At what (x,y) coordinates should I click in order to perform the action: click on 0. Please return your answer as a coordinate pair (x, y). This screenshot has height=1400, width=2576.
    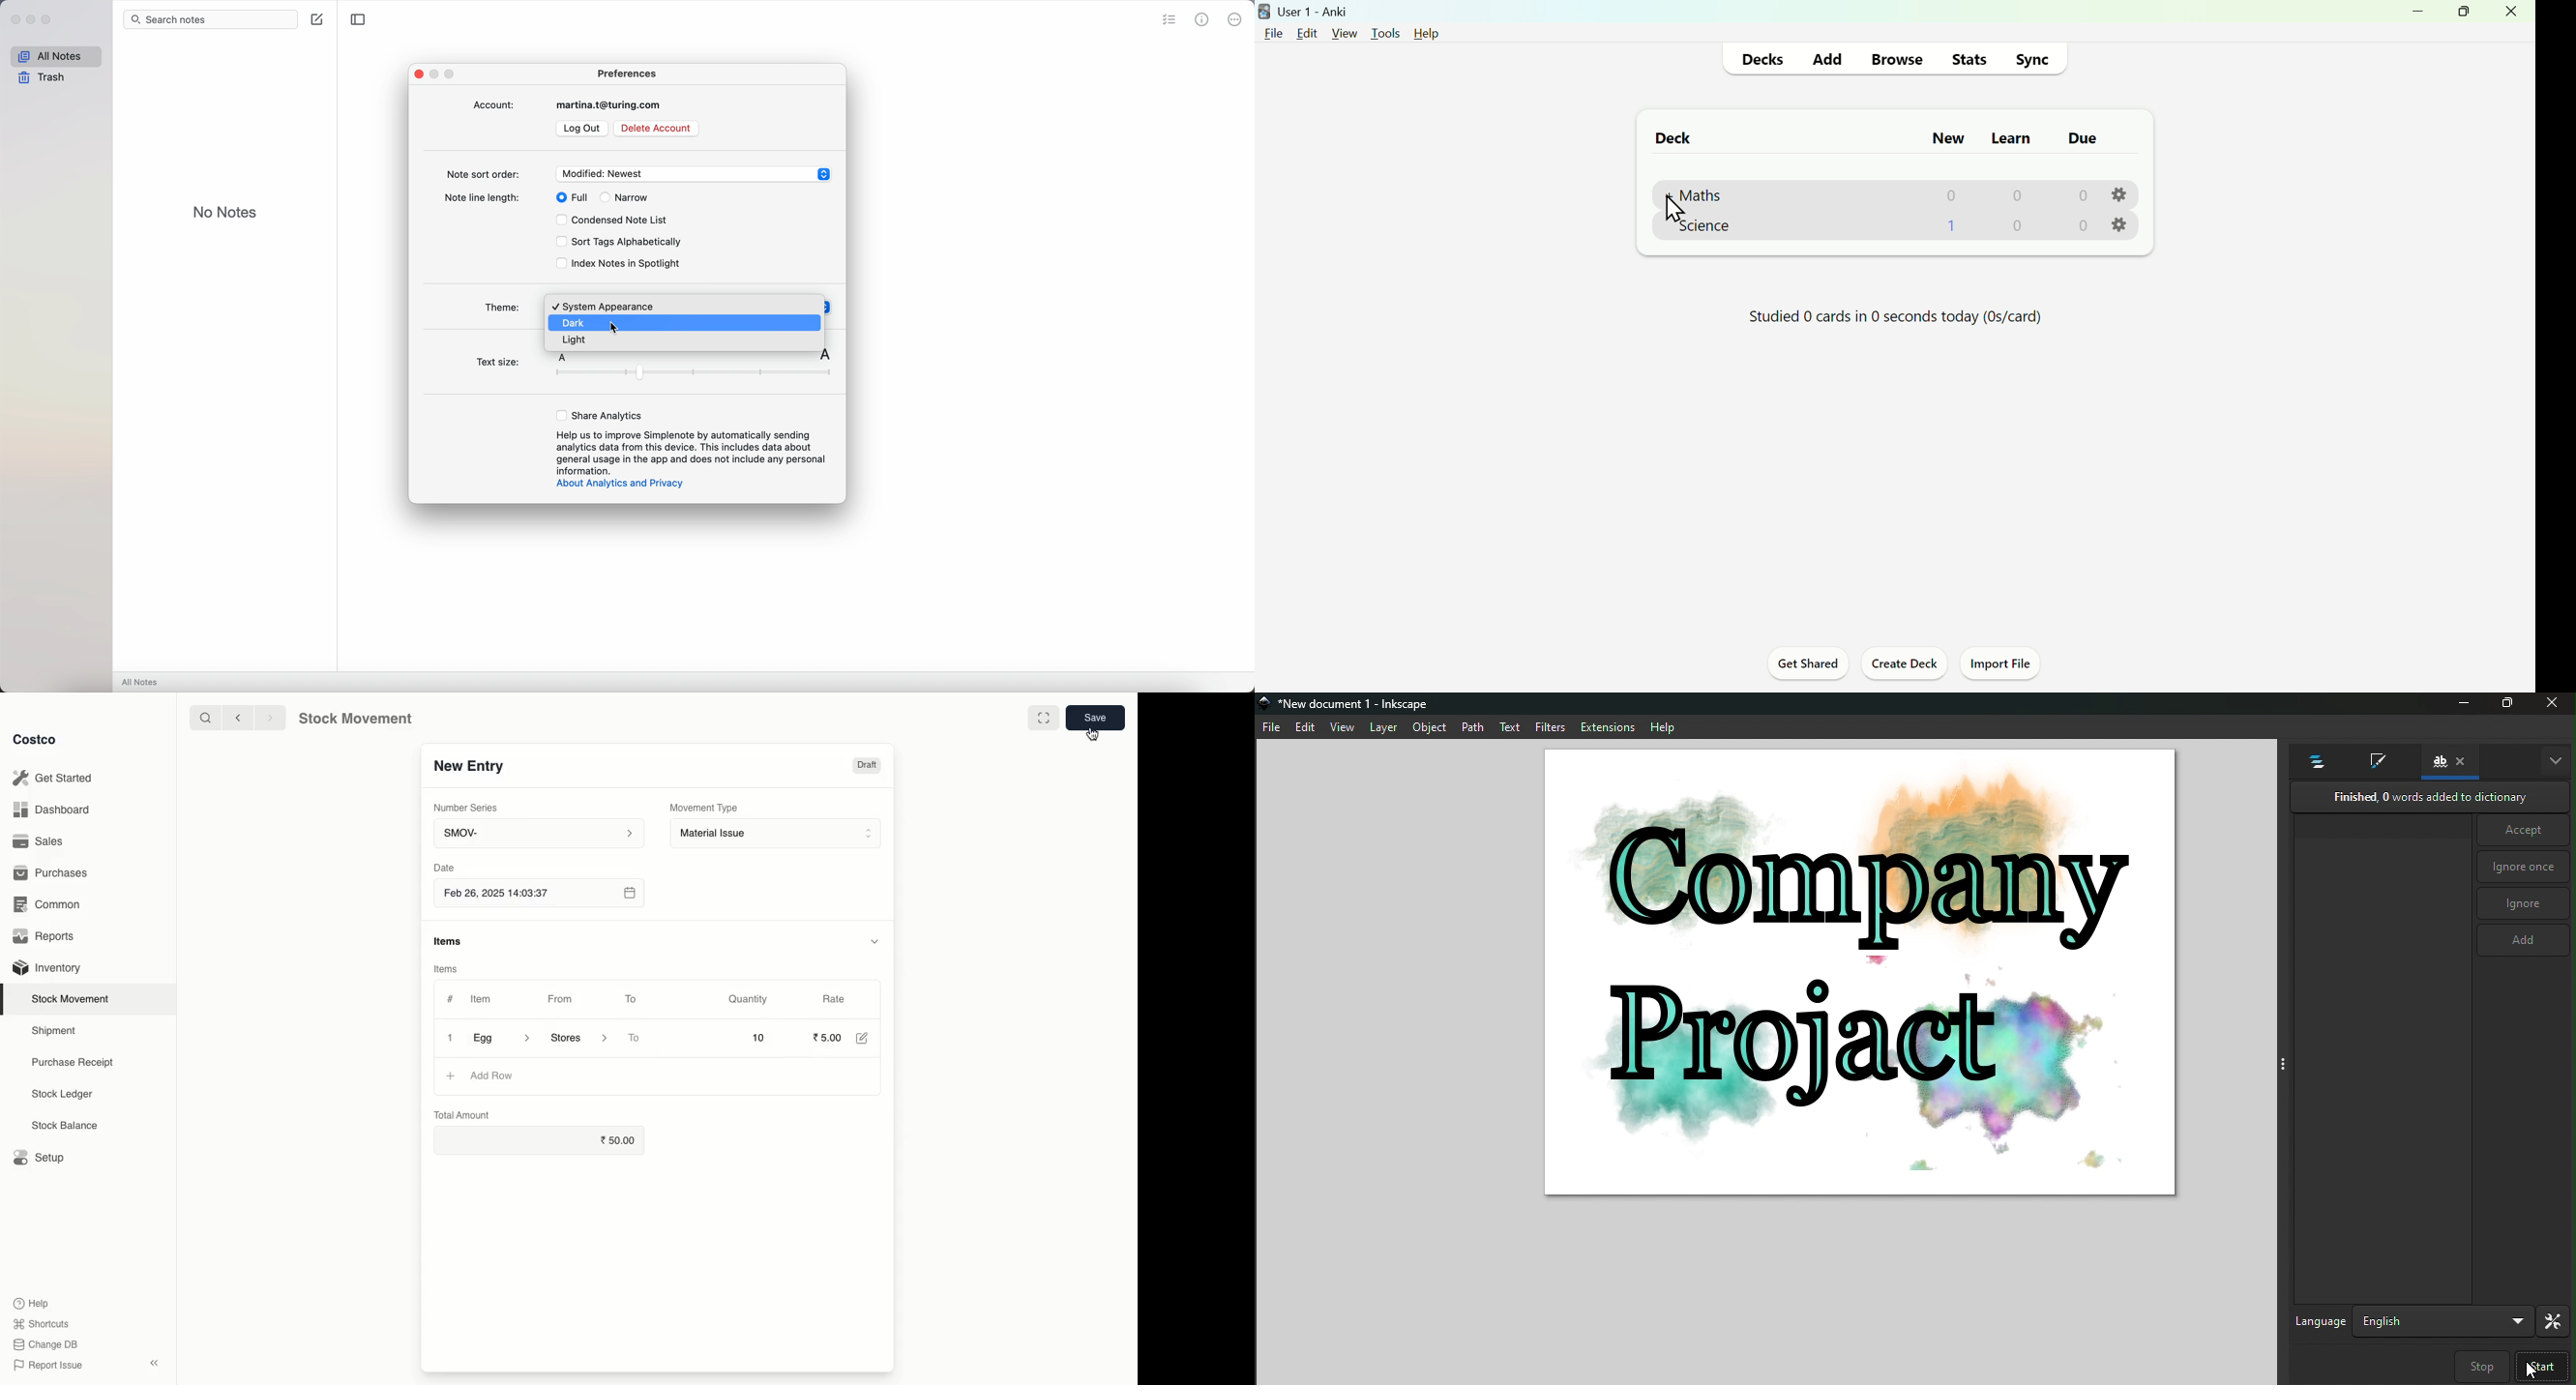
    Looking at the image, I should click on (2081, 226).